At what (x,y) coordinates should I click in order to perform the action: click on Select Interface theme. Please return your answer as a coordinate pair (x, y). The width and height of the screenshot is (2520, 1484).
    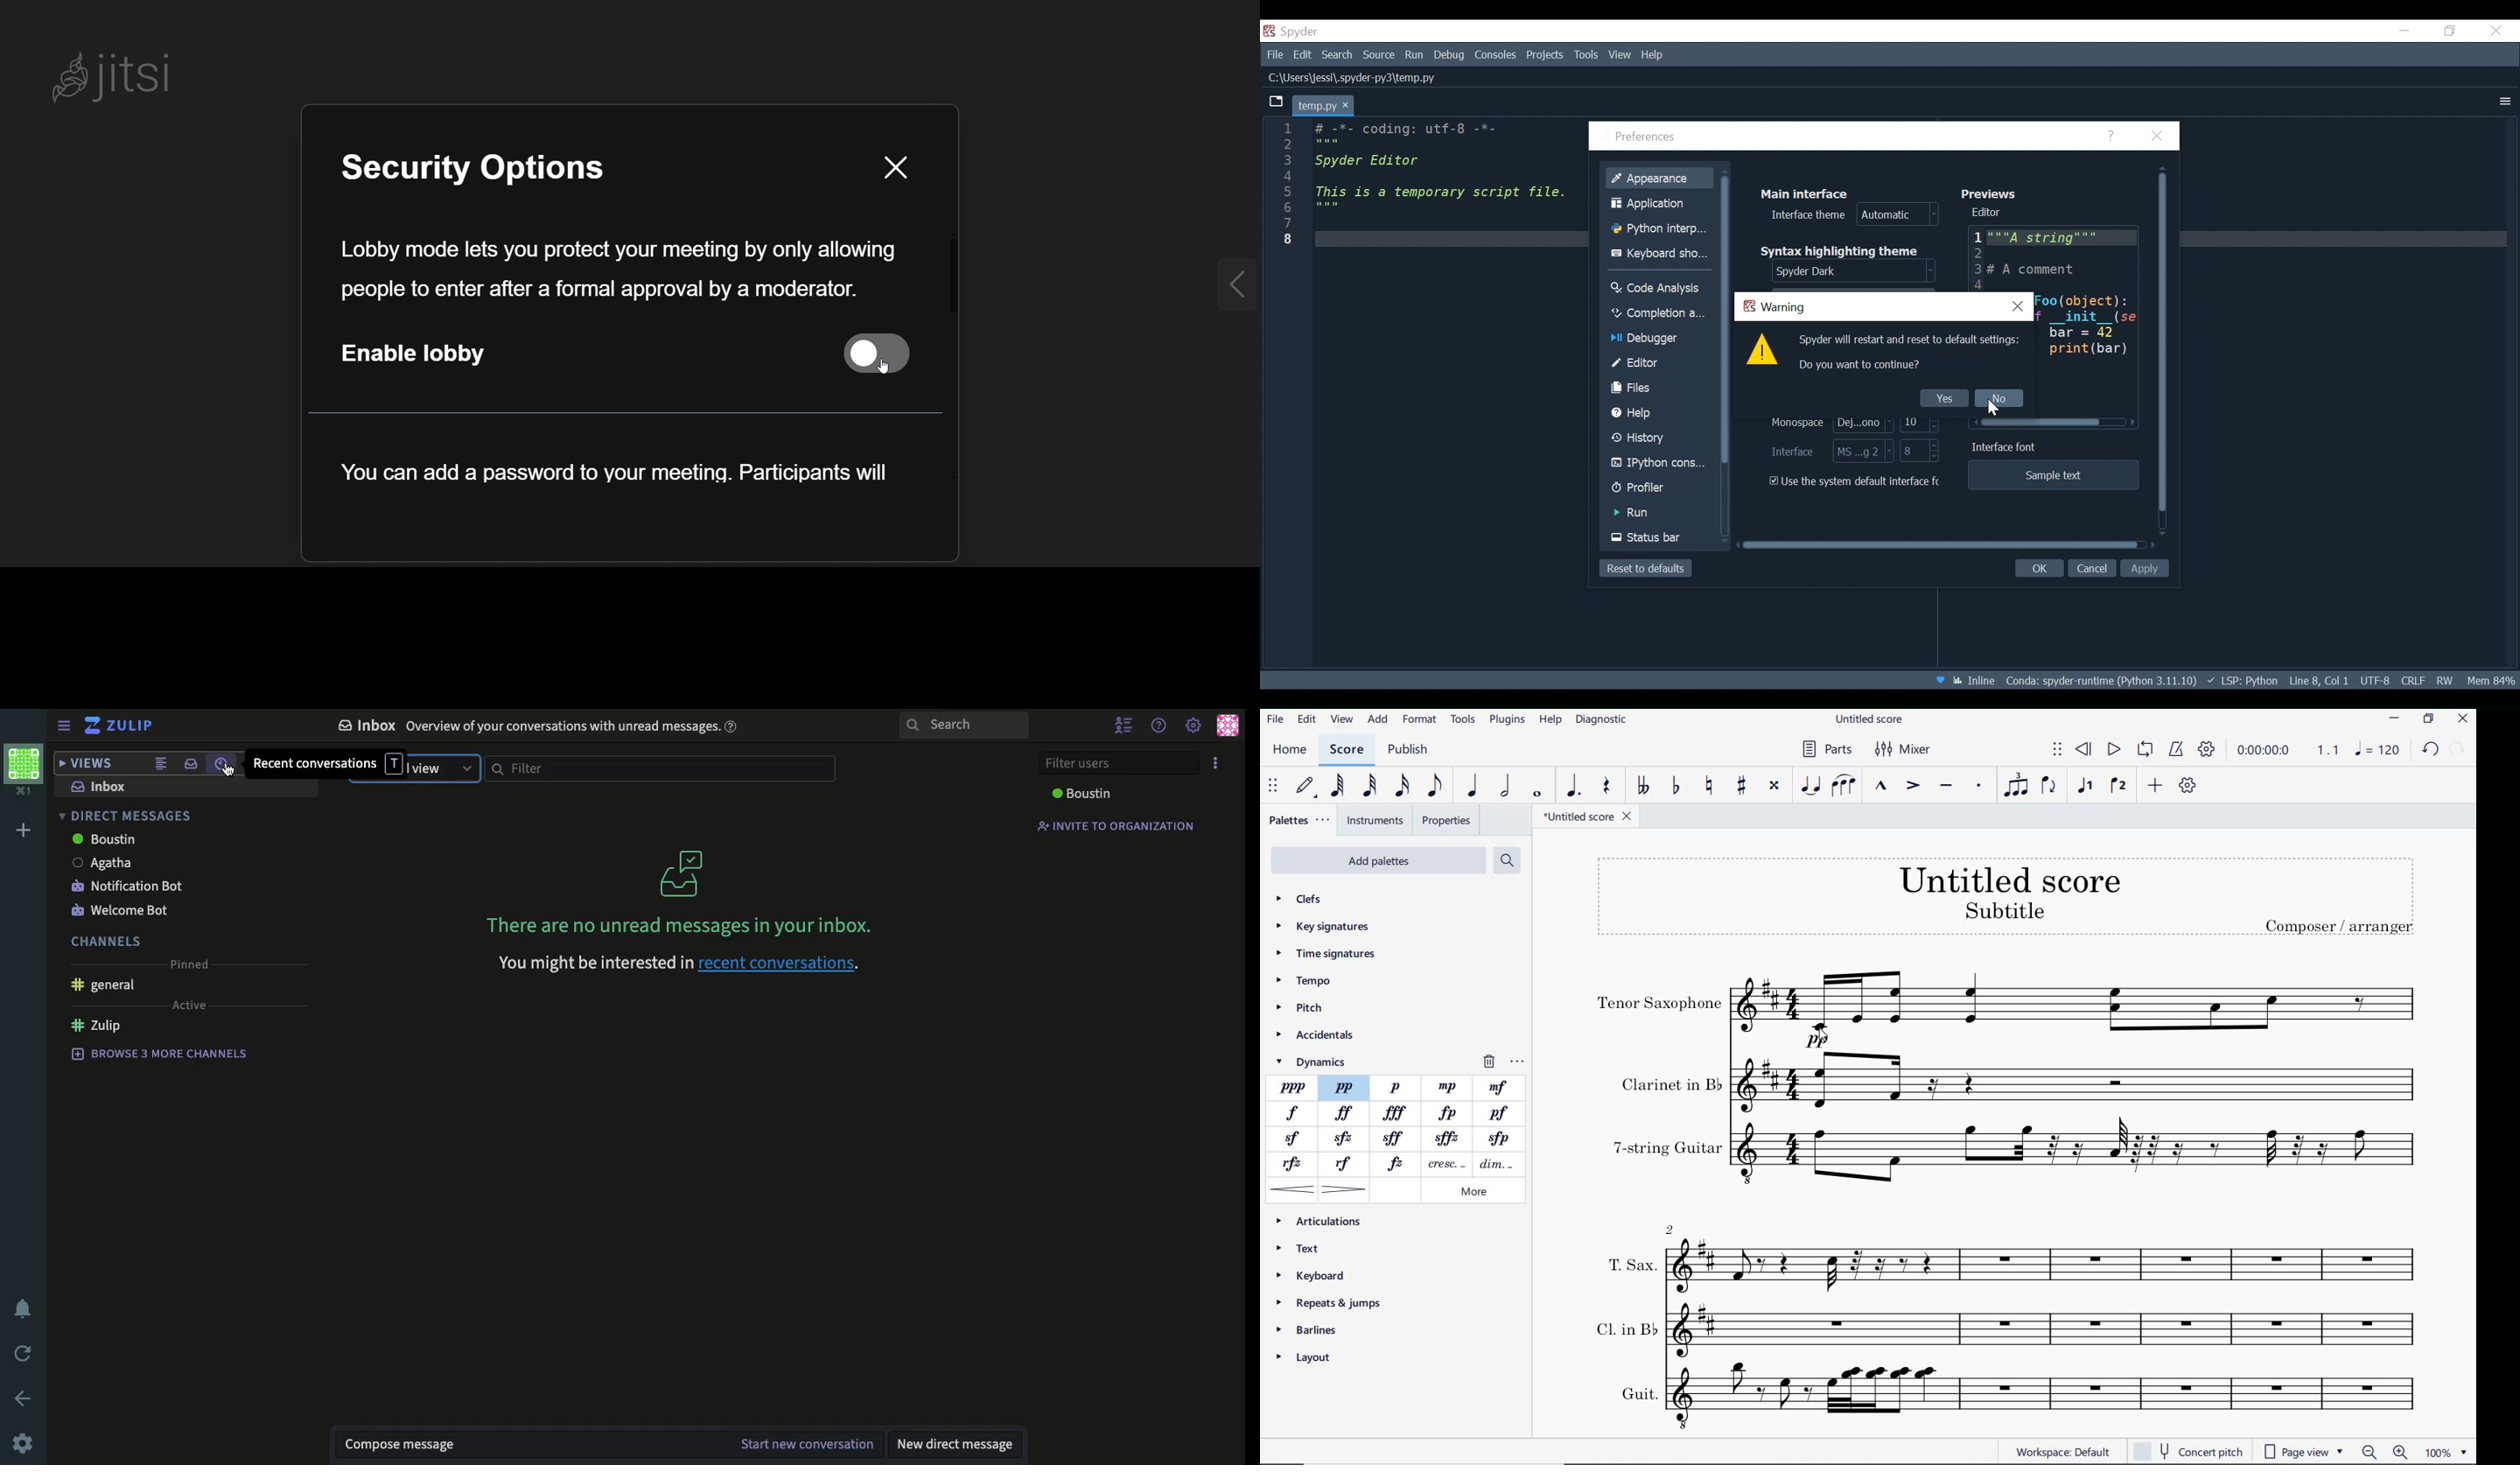
    Looking at the image, I should click on (1855, 215).